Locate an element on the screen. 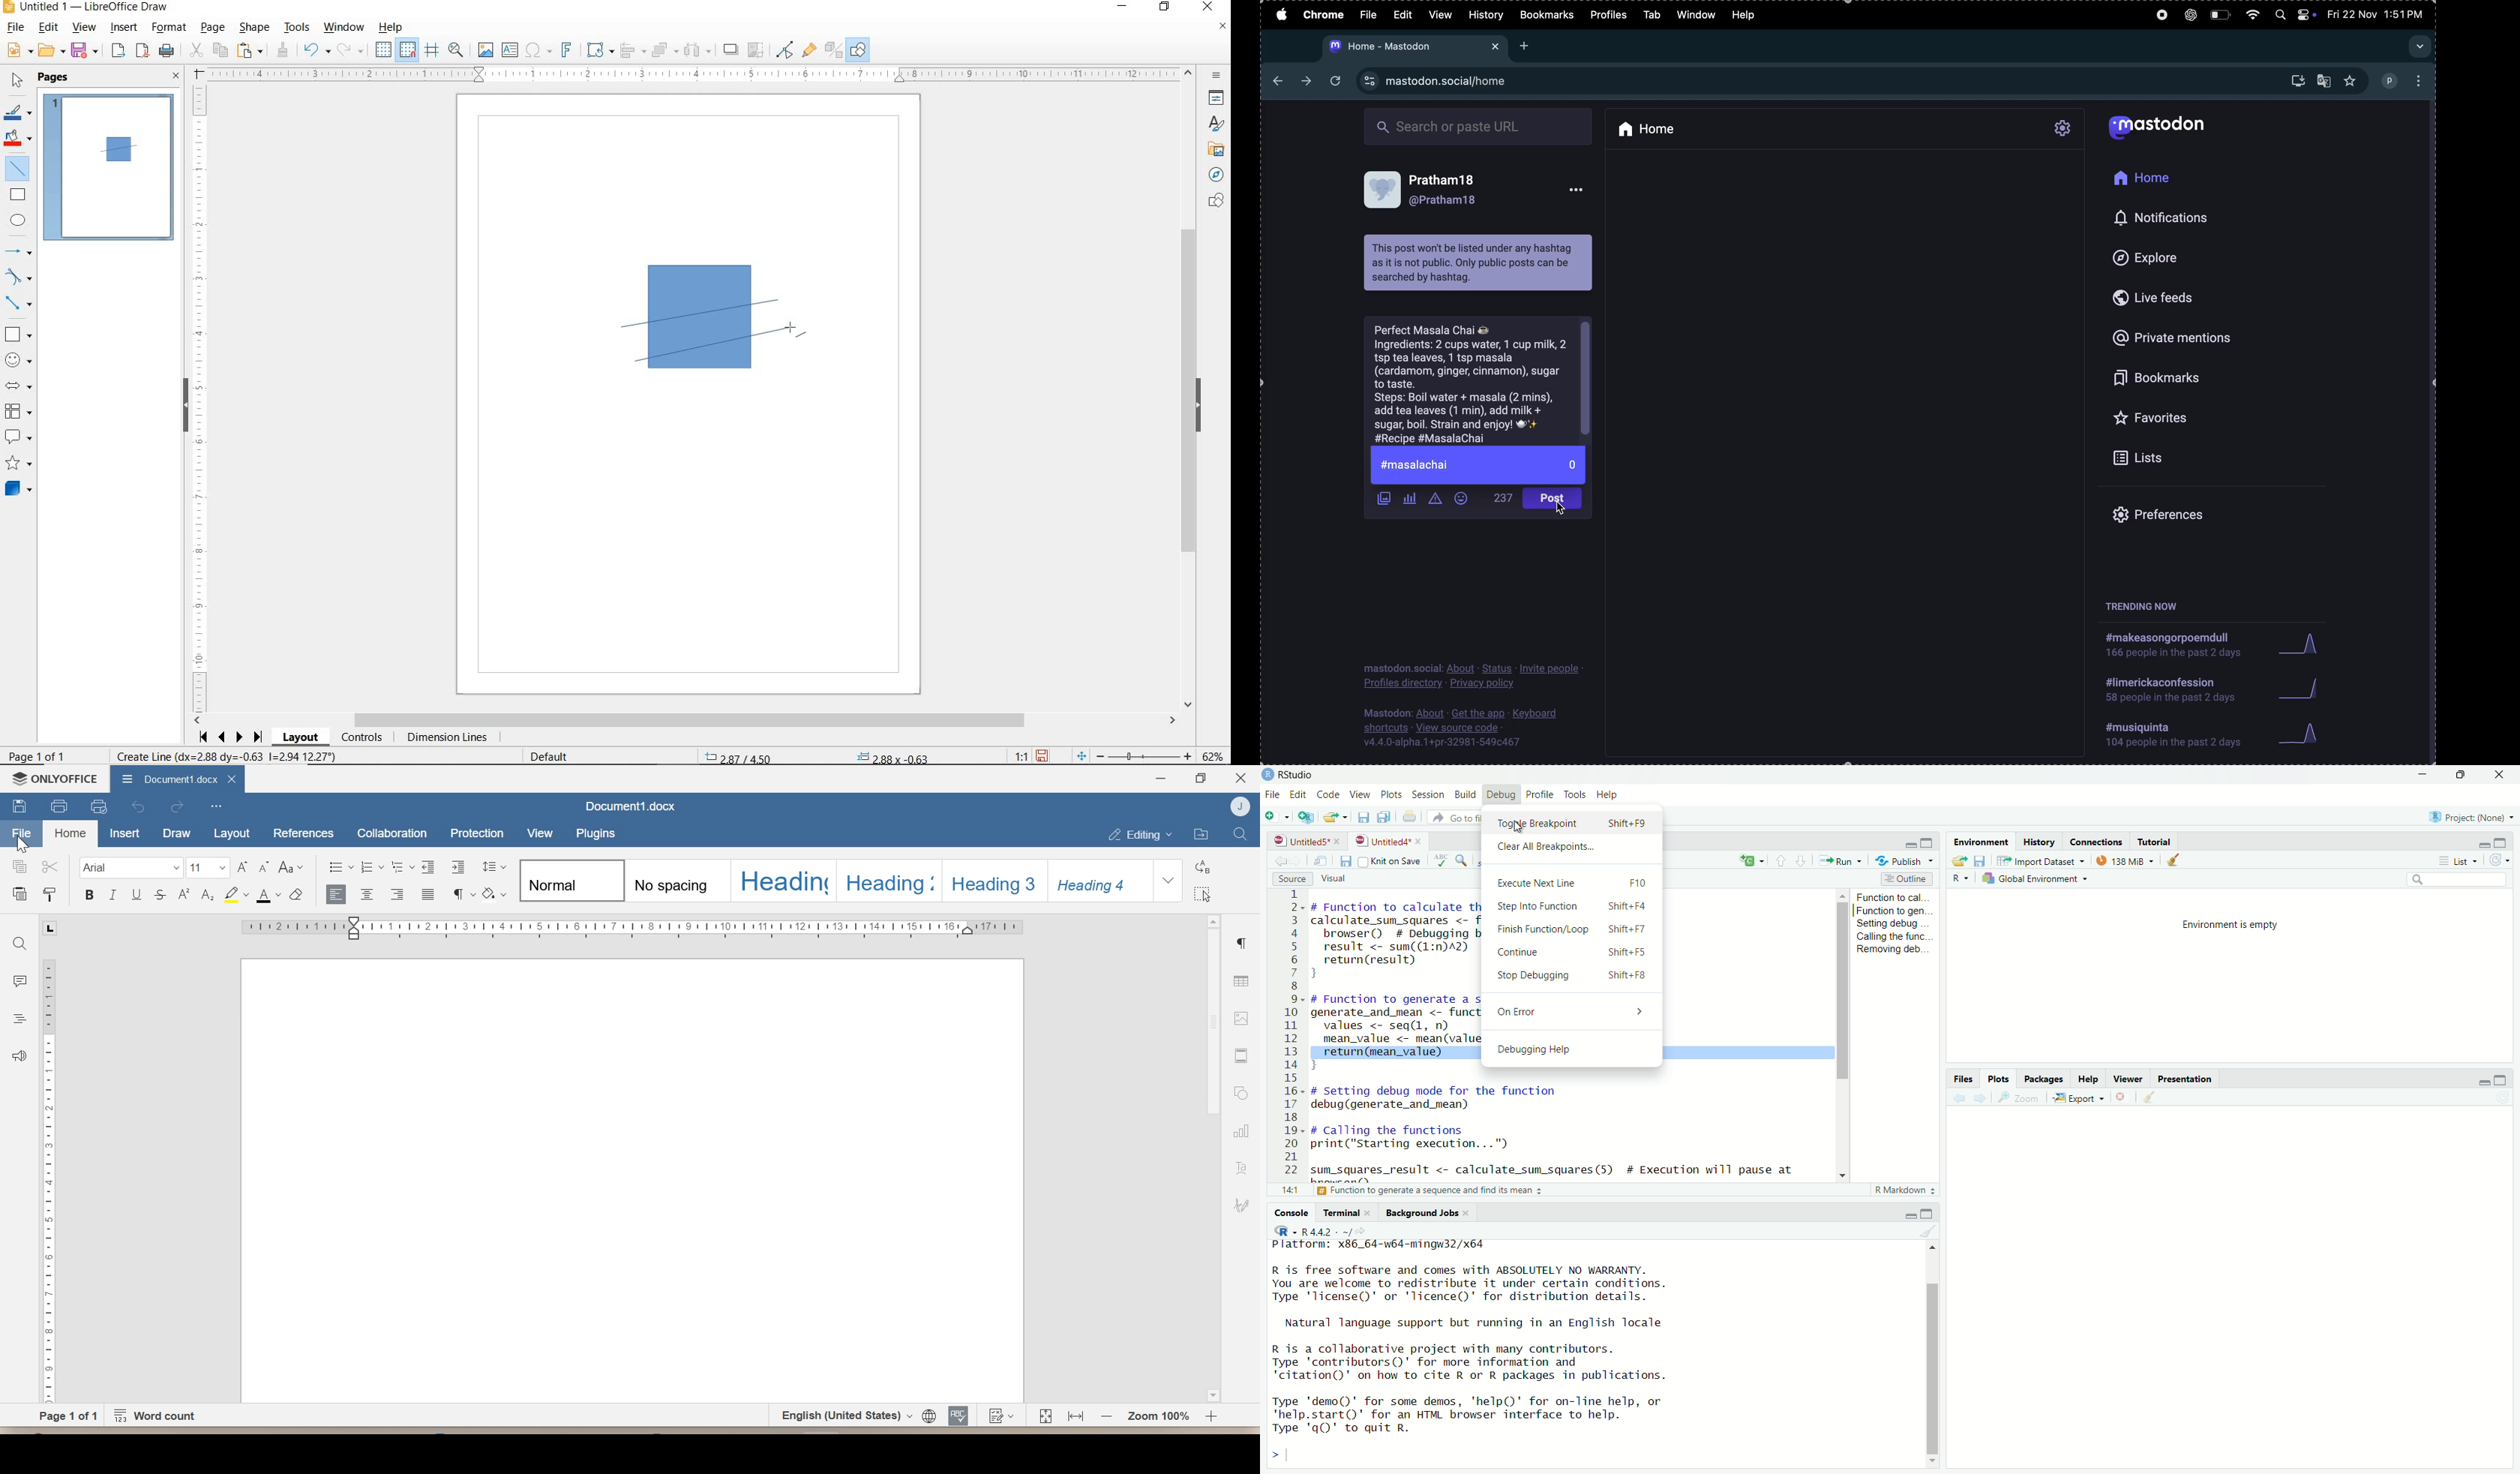 The height and width of the screenshot is (1484, 2520). viewer is located at coordinates (2128, 1077).